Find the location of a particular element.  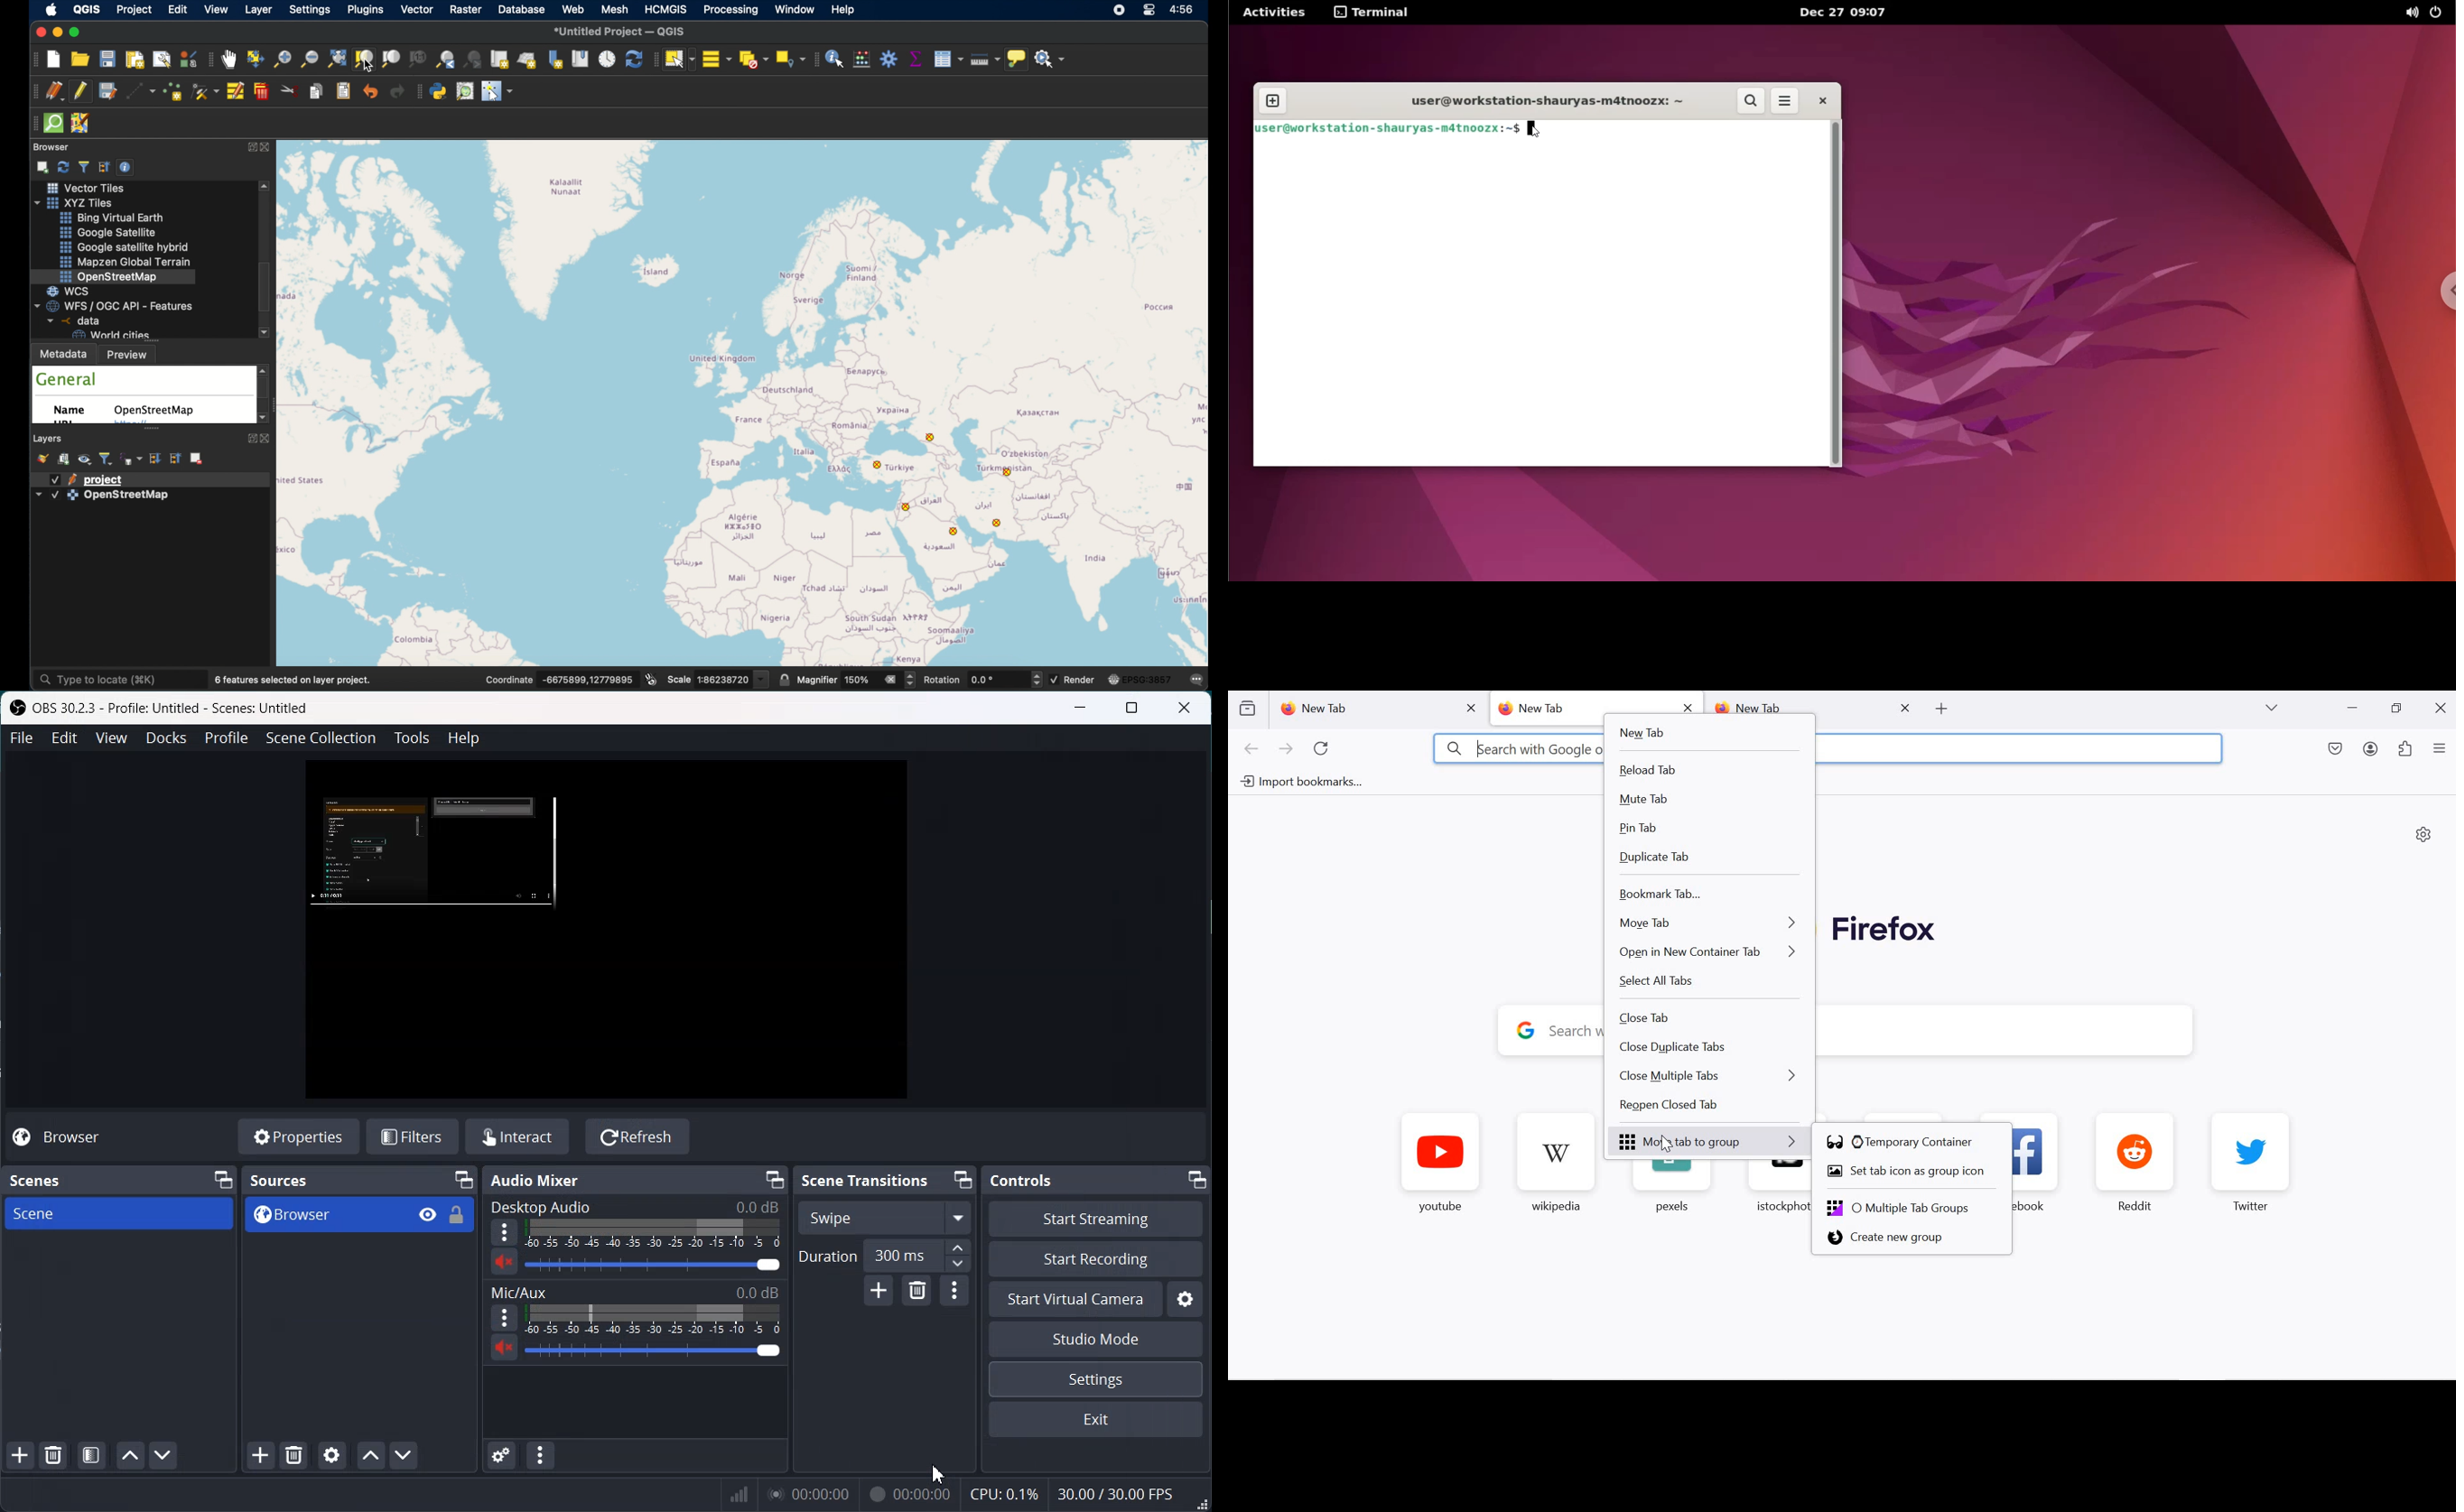

data is located at coordinates (71, 320).